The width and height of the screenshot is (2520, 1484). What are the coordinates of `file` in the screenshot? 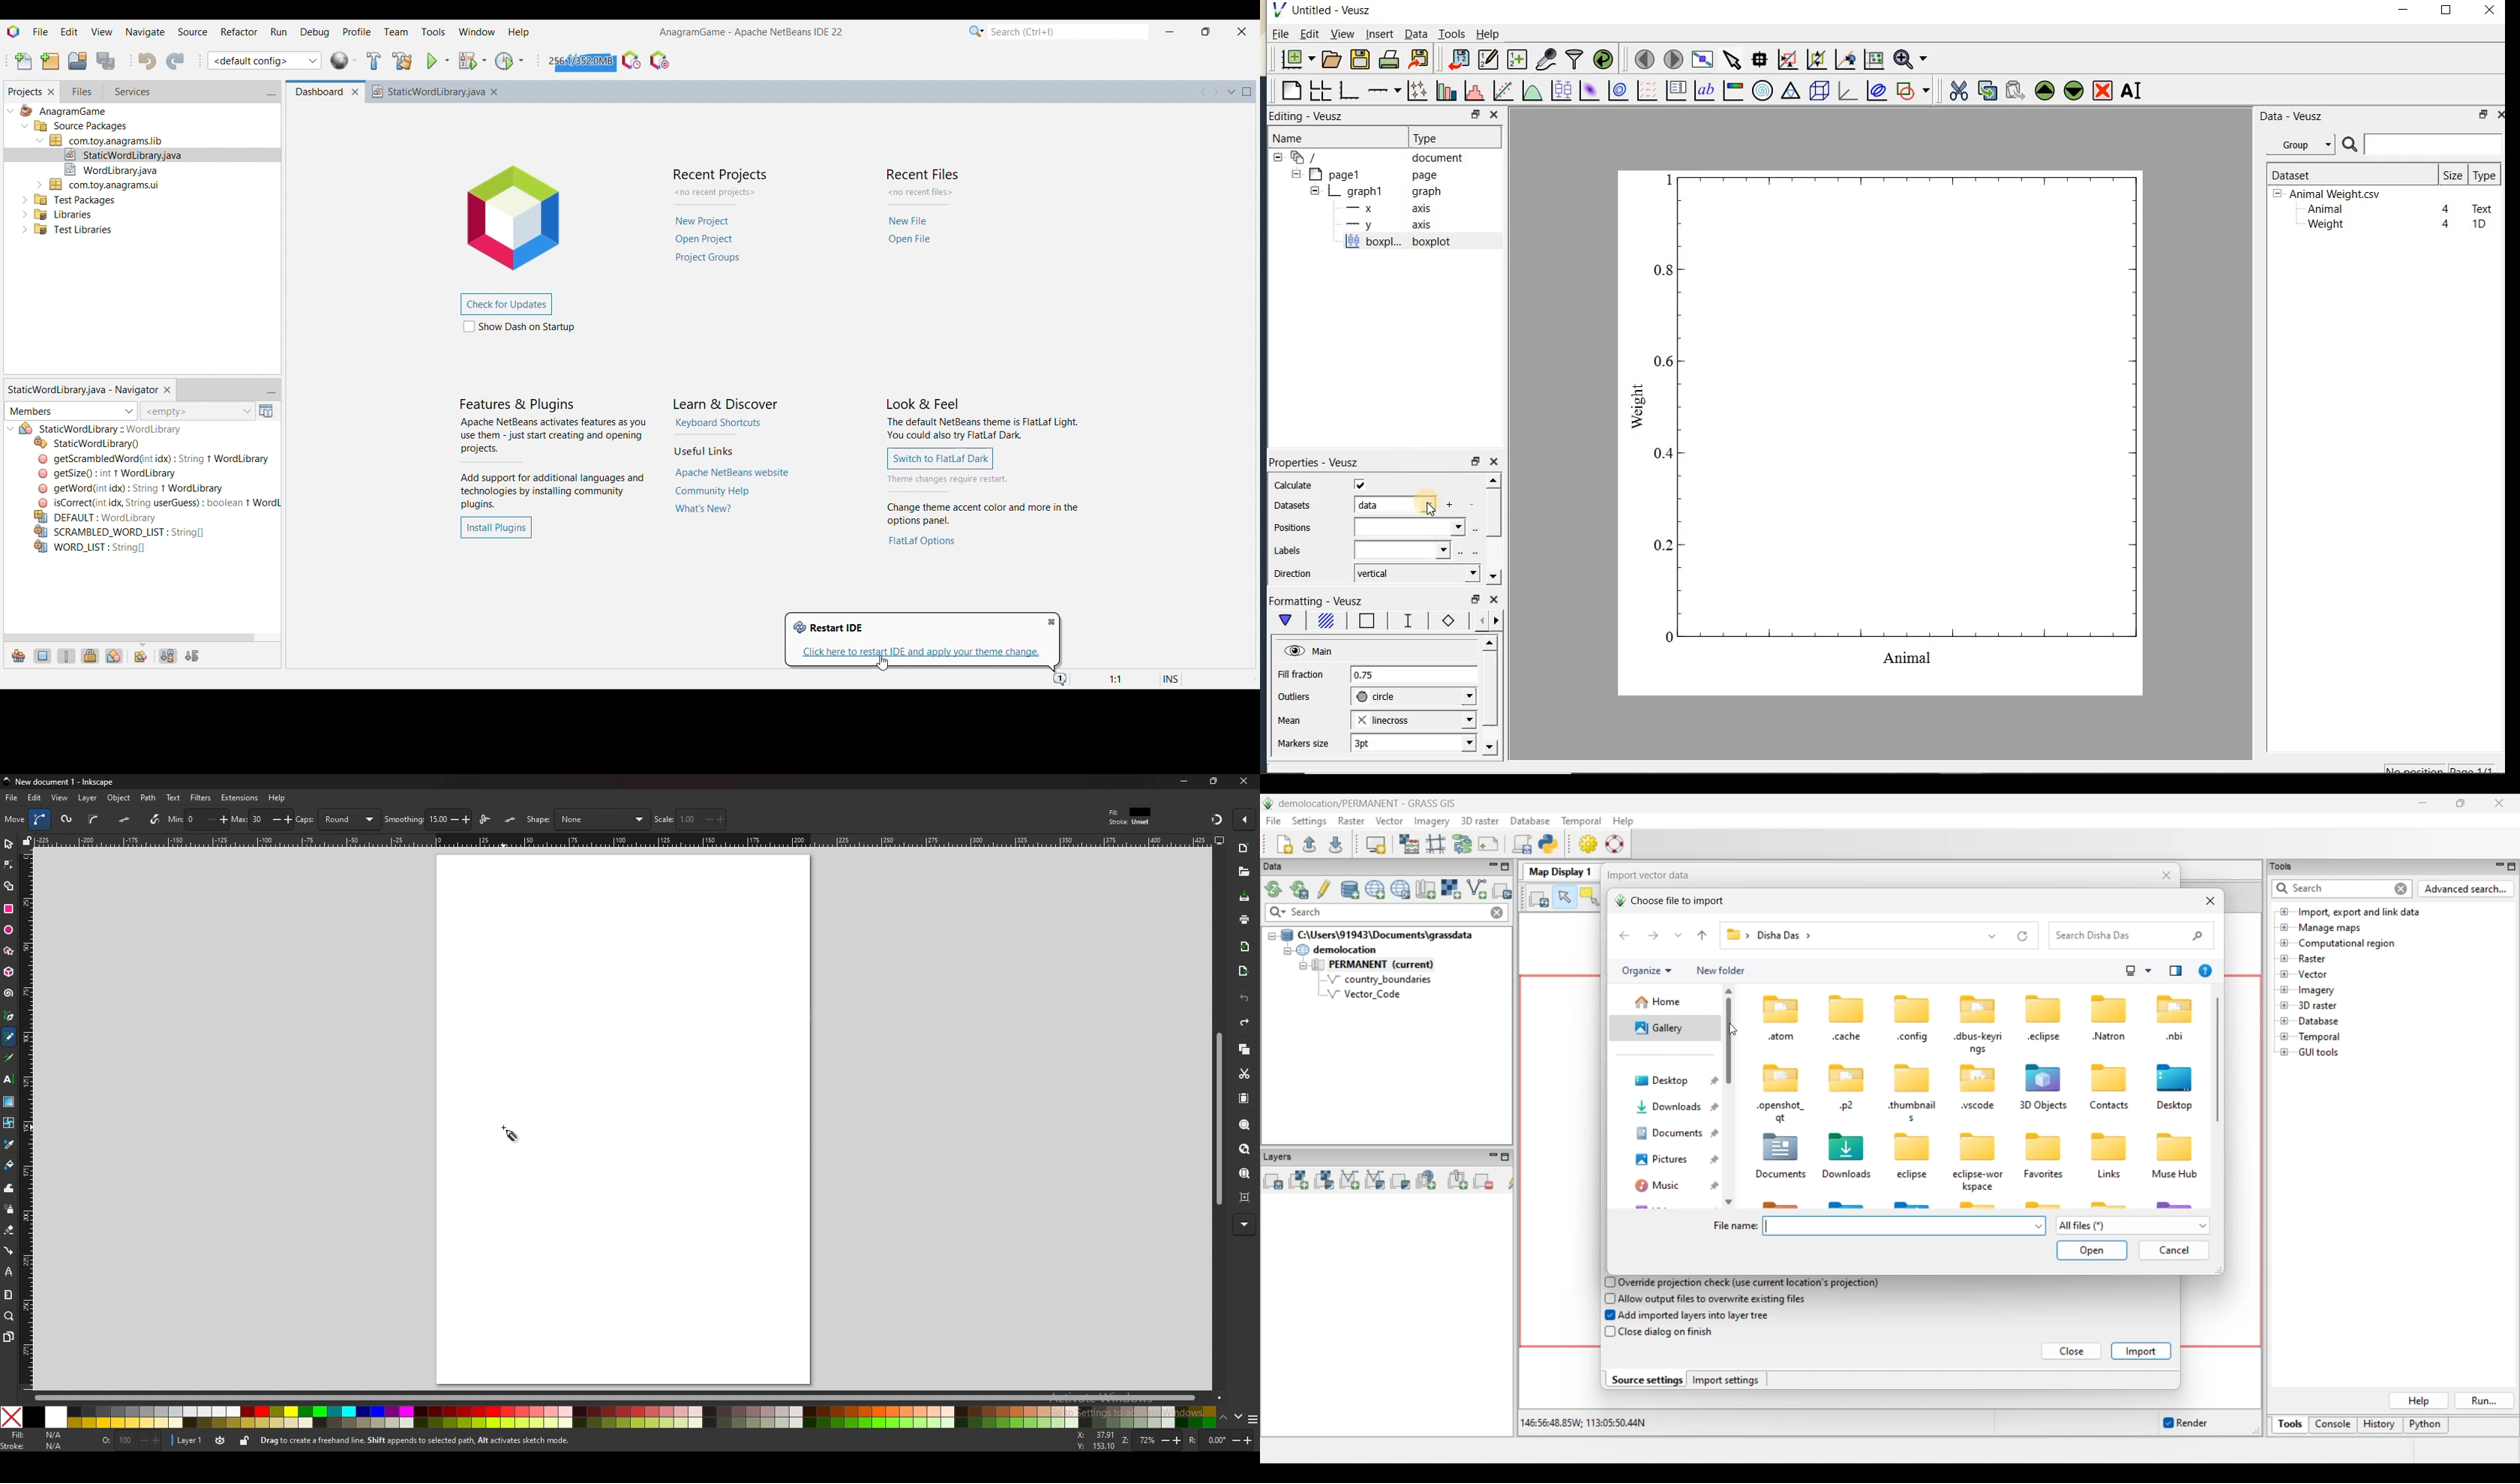 It's located at (13, 798).